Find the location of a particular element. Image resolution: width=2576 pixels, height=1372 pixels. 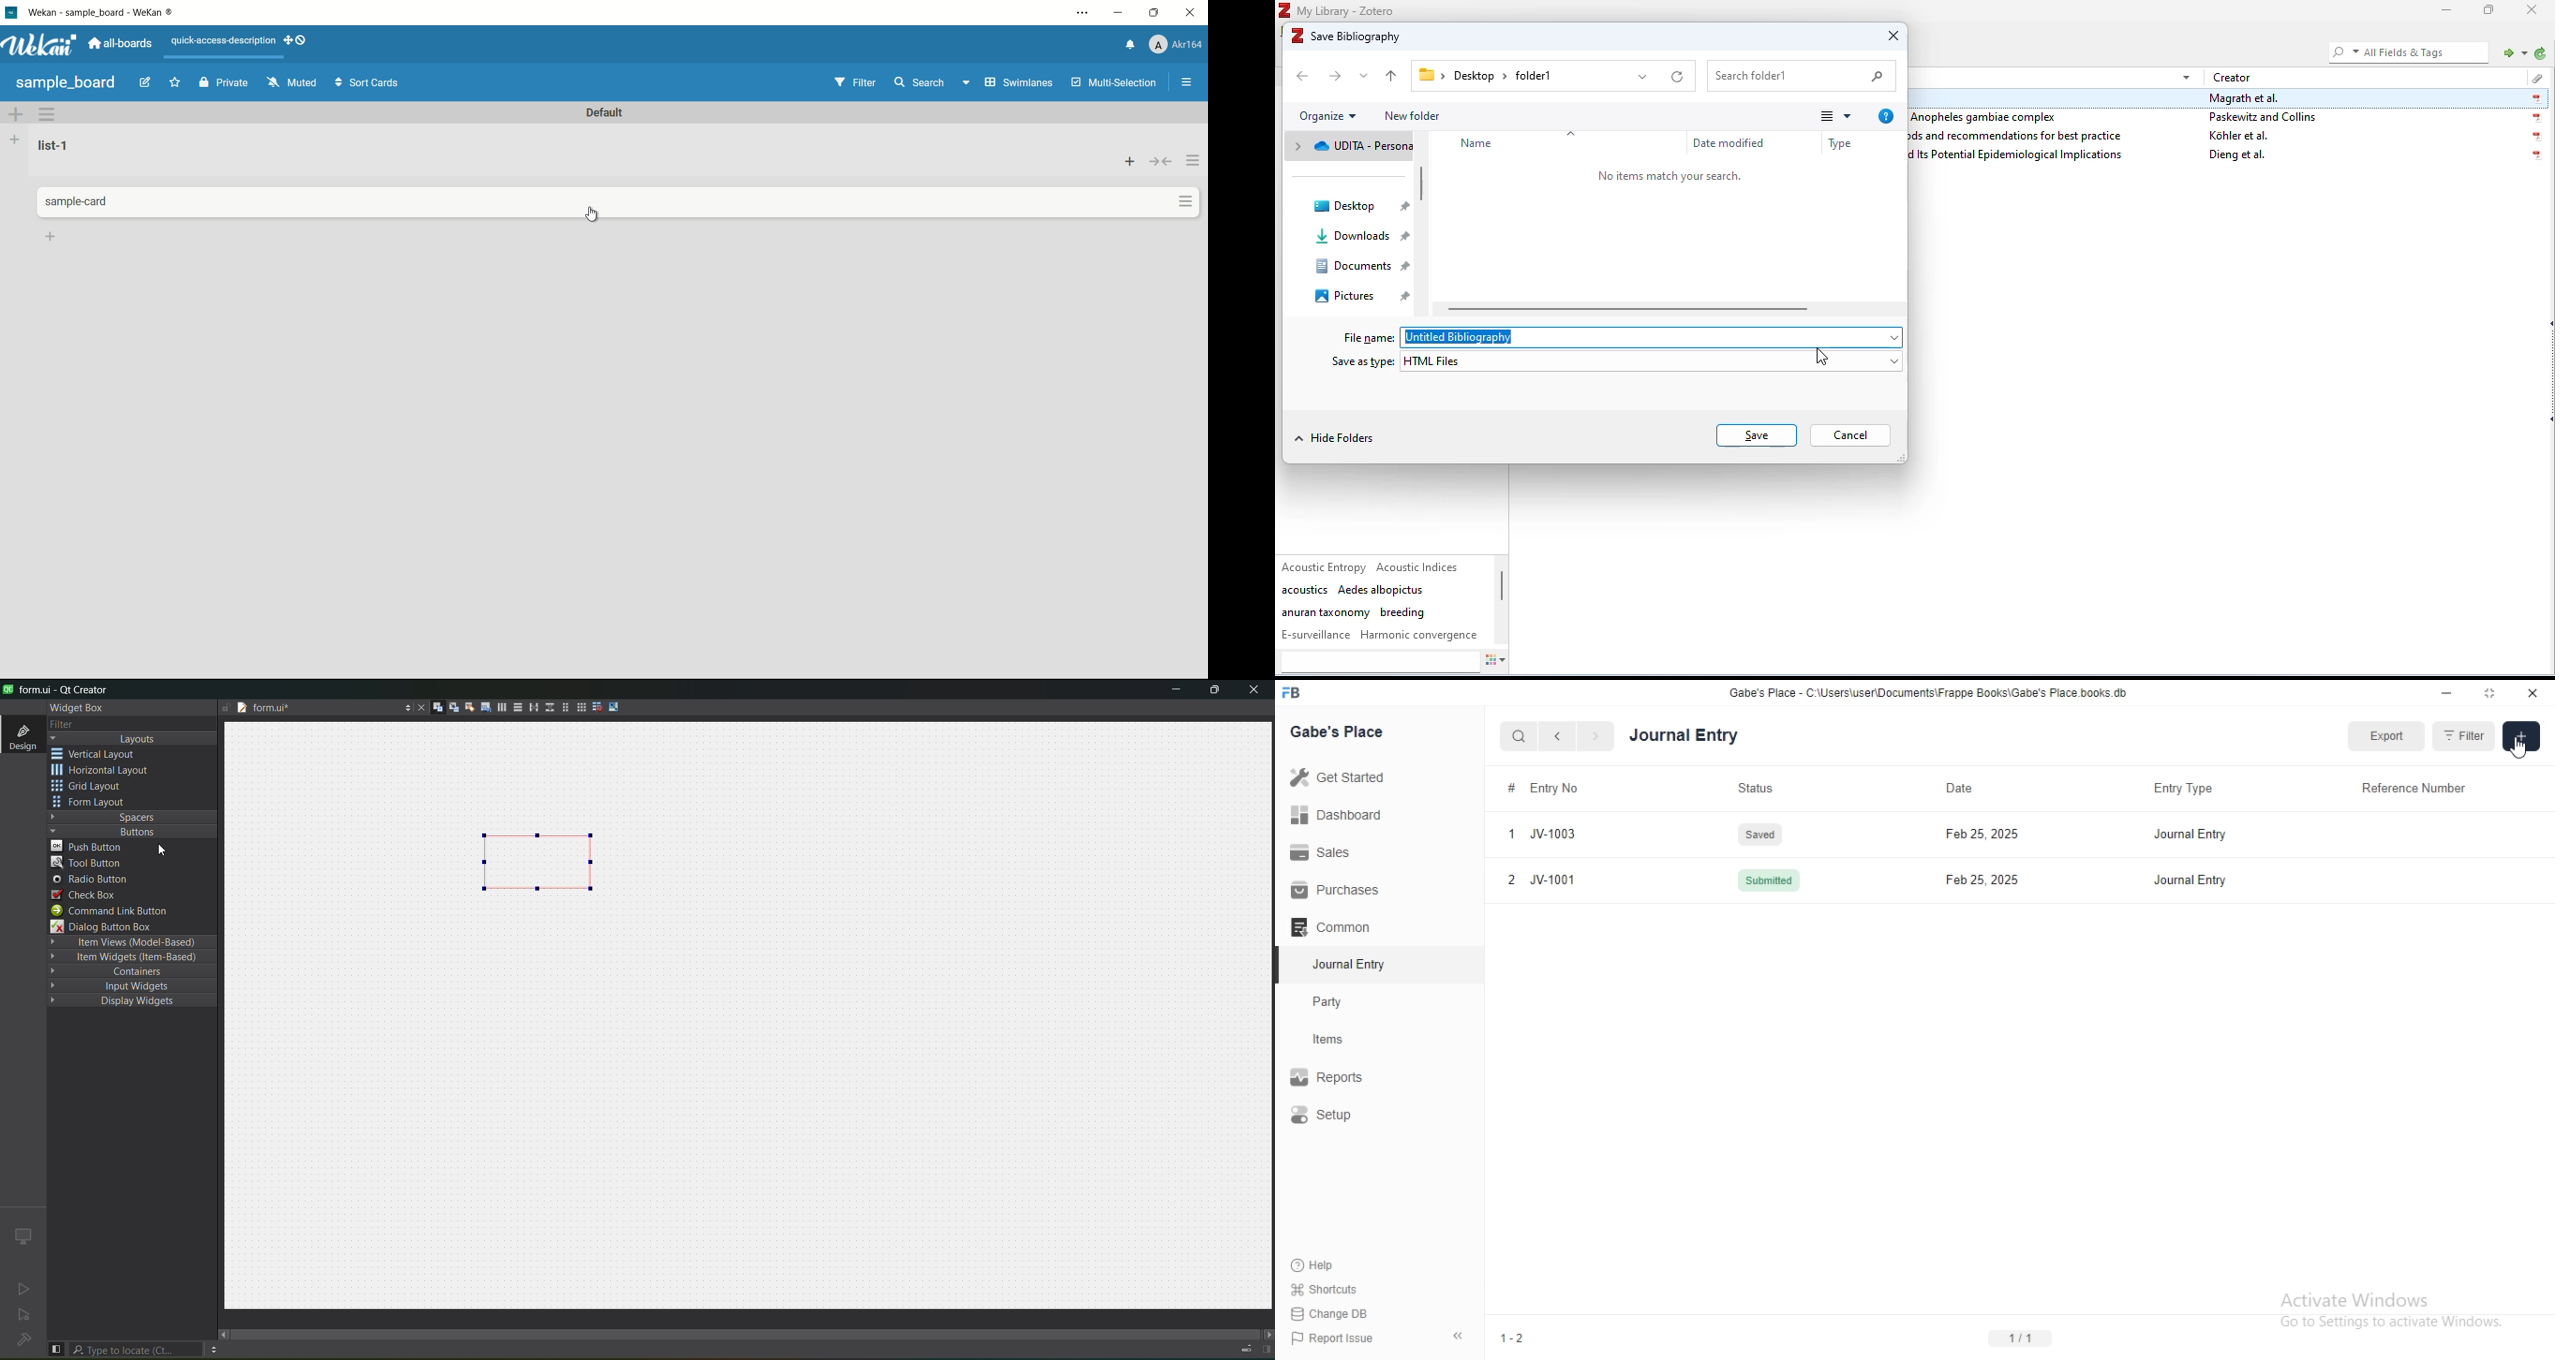

Feb 25, 2025 is located at coordinates (1982, 833).